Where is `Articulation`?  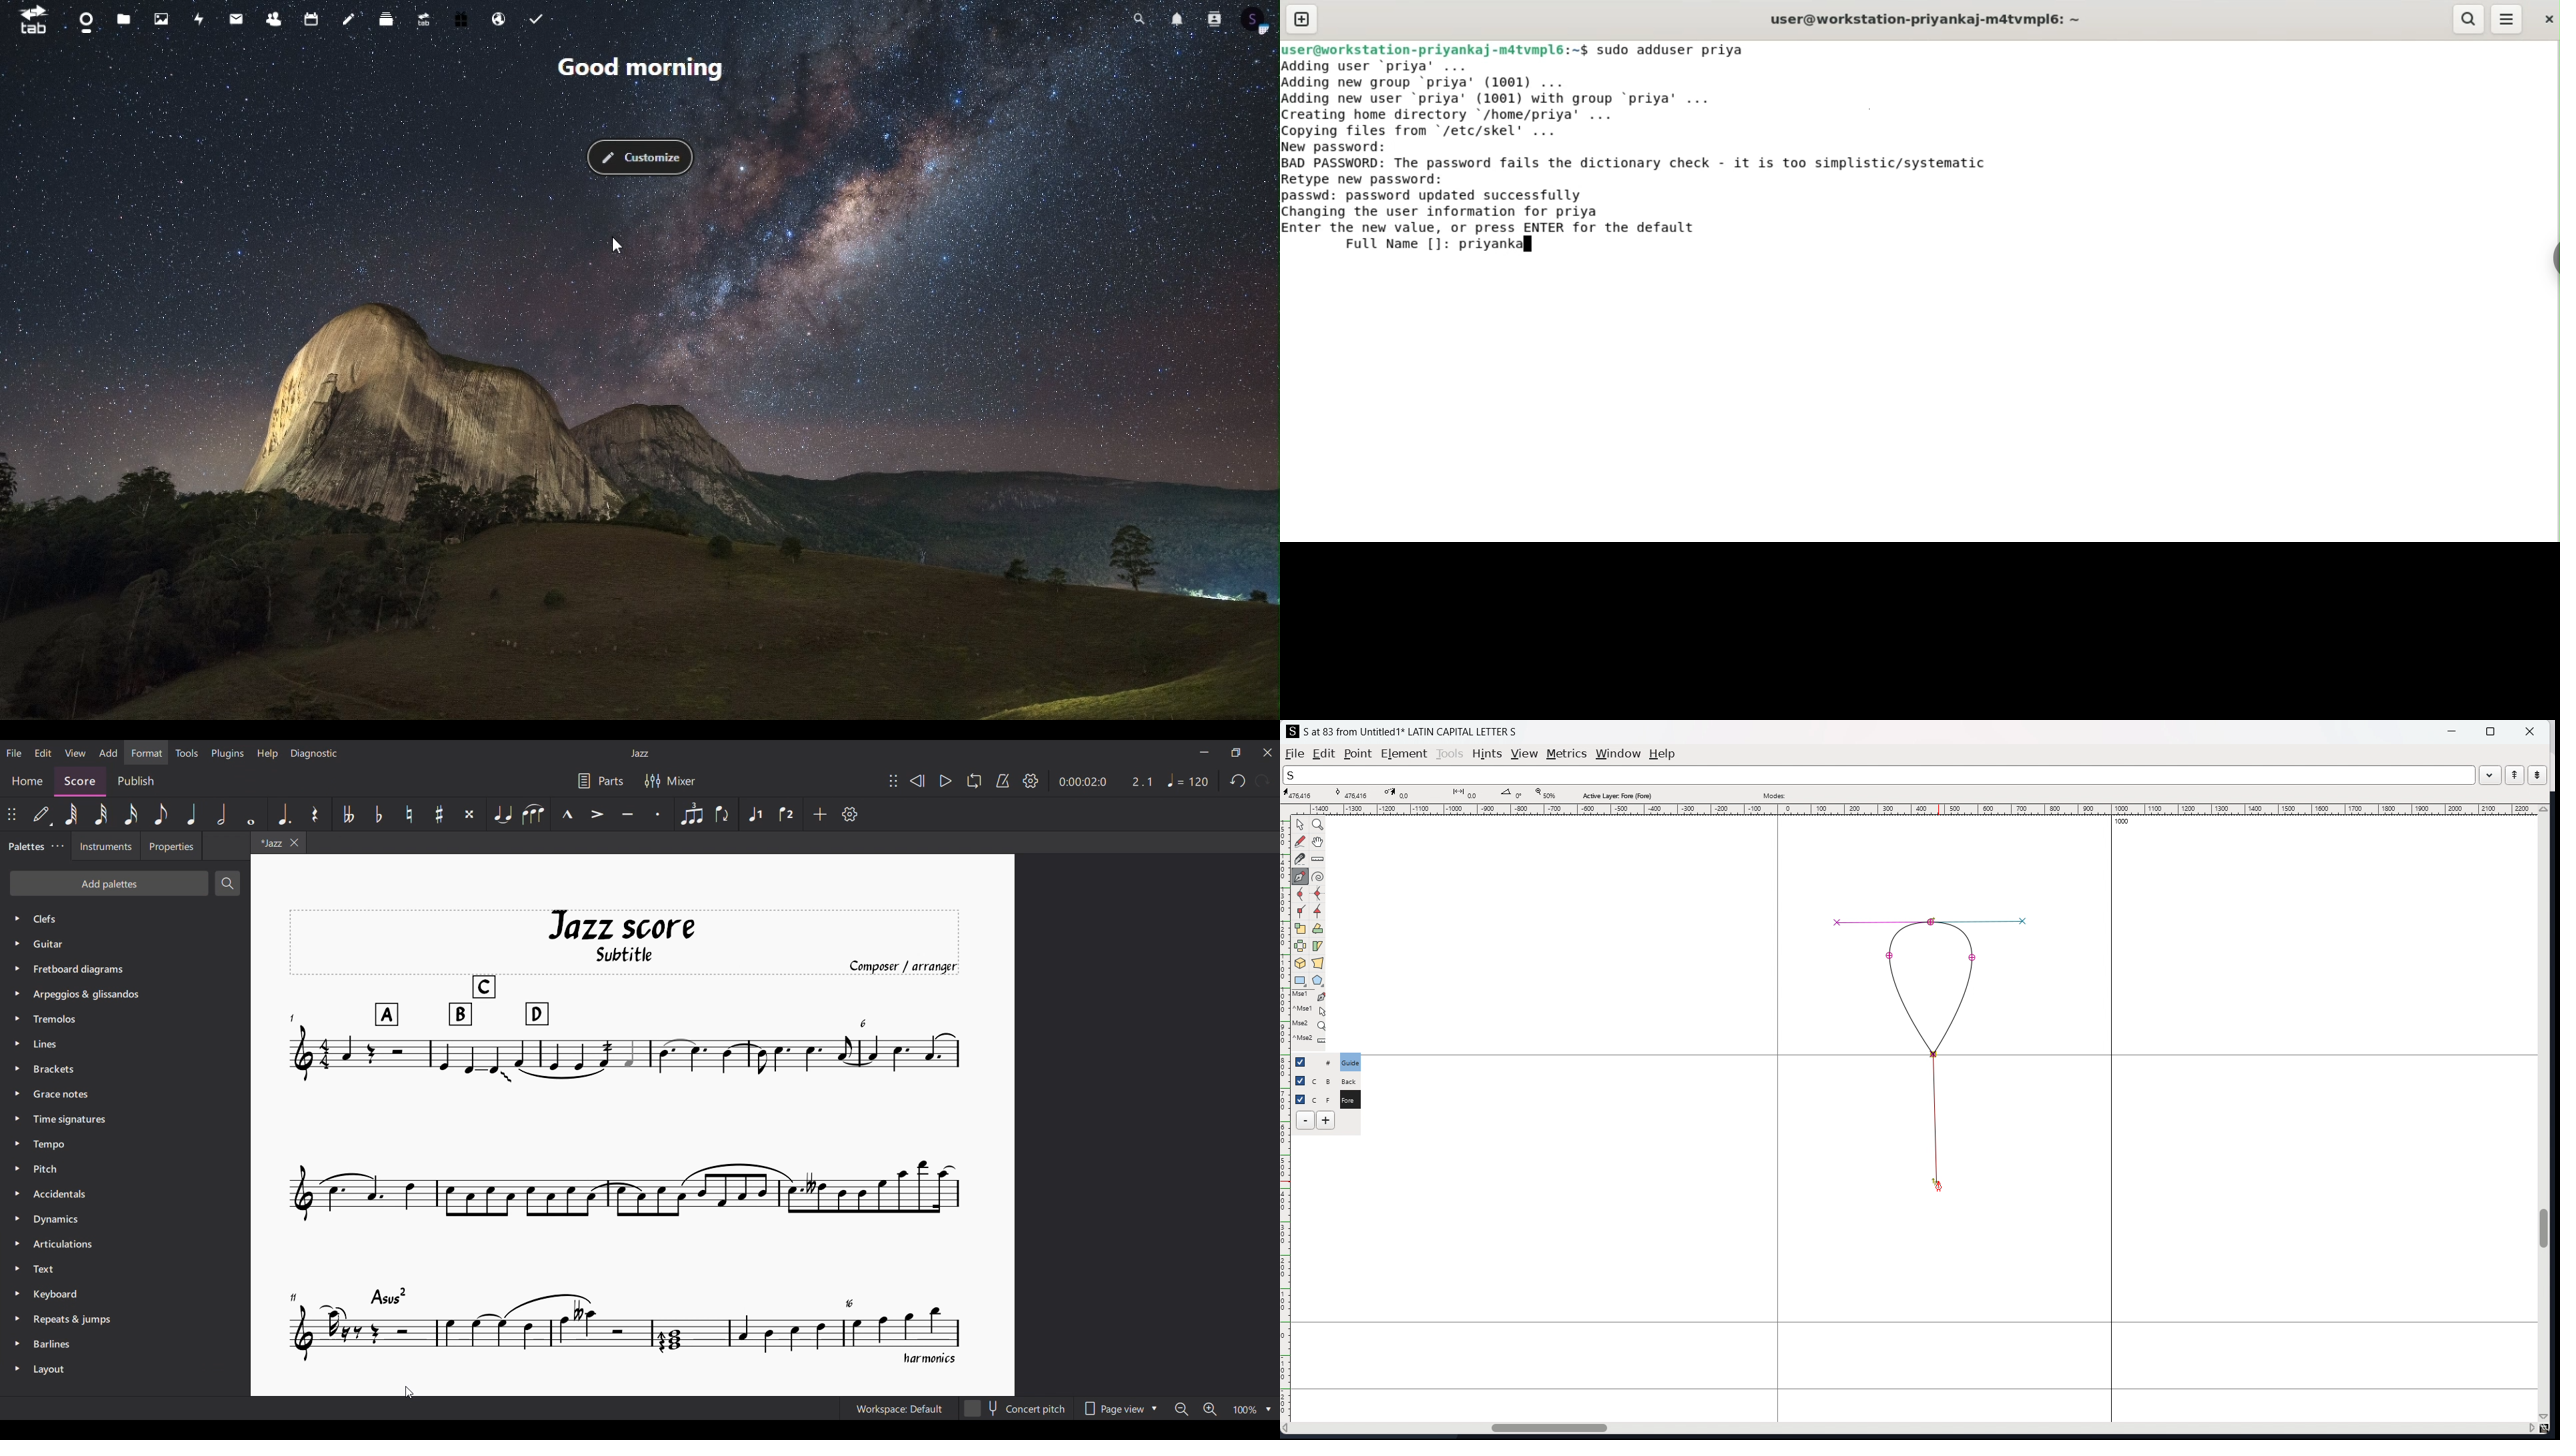
Articulation is located at coordinates (63, 1245).